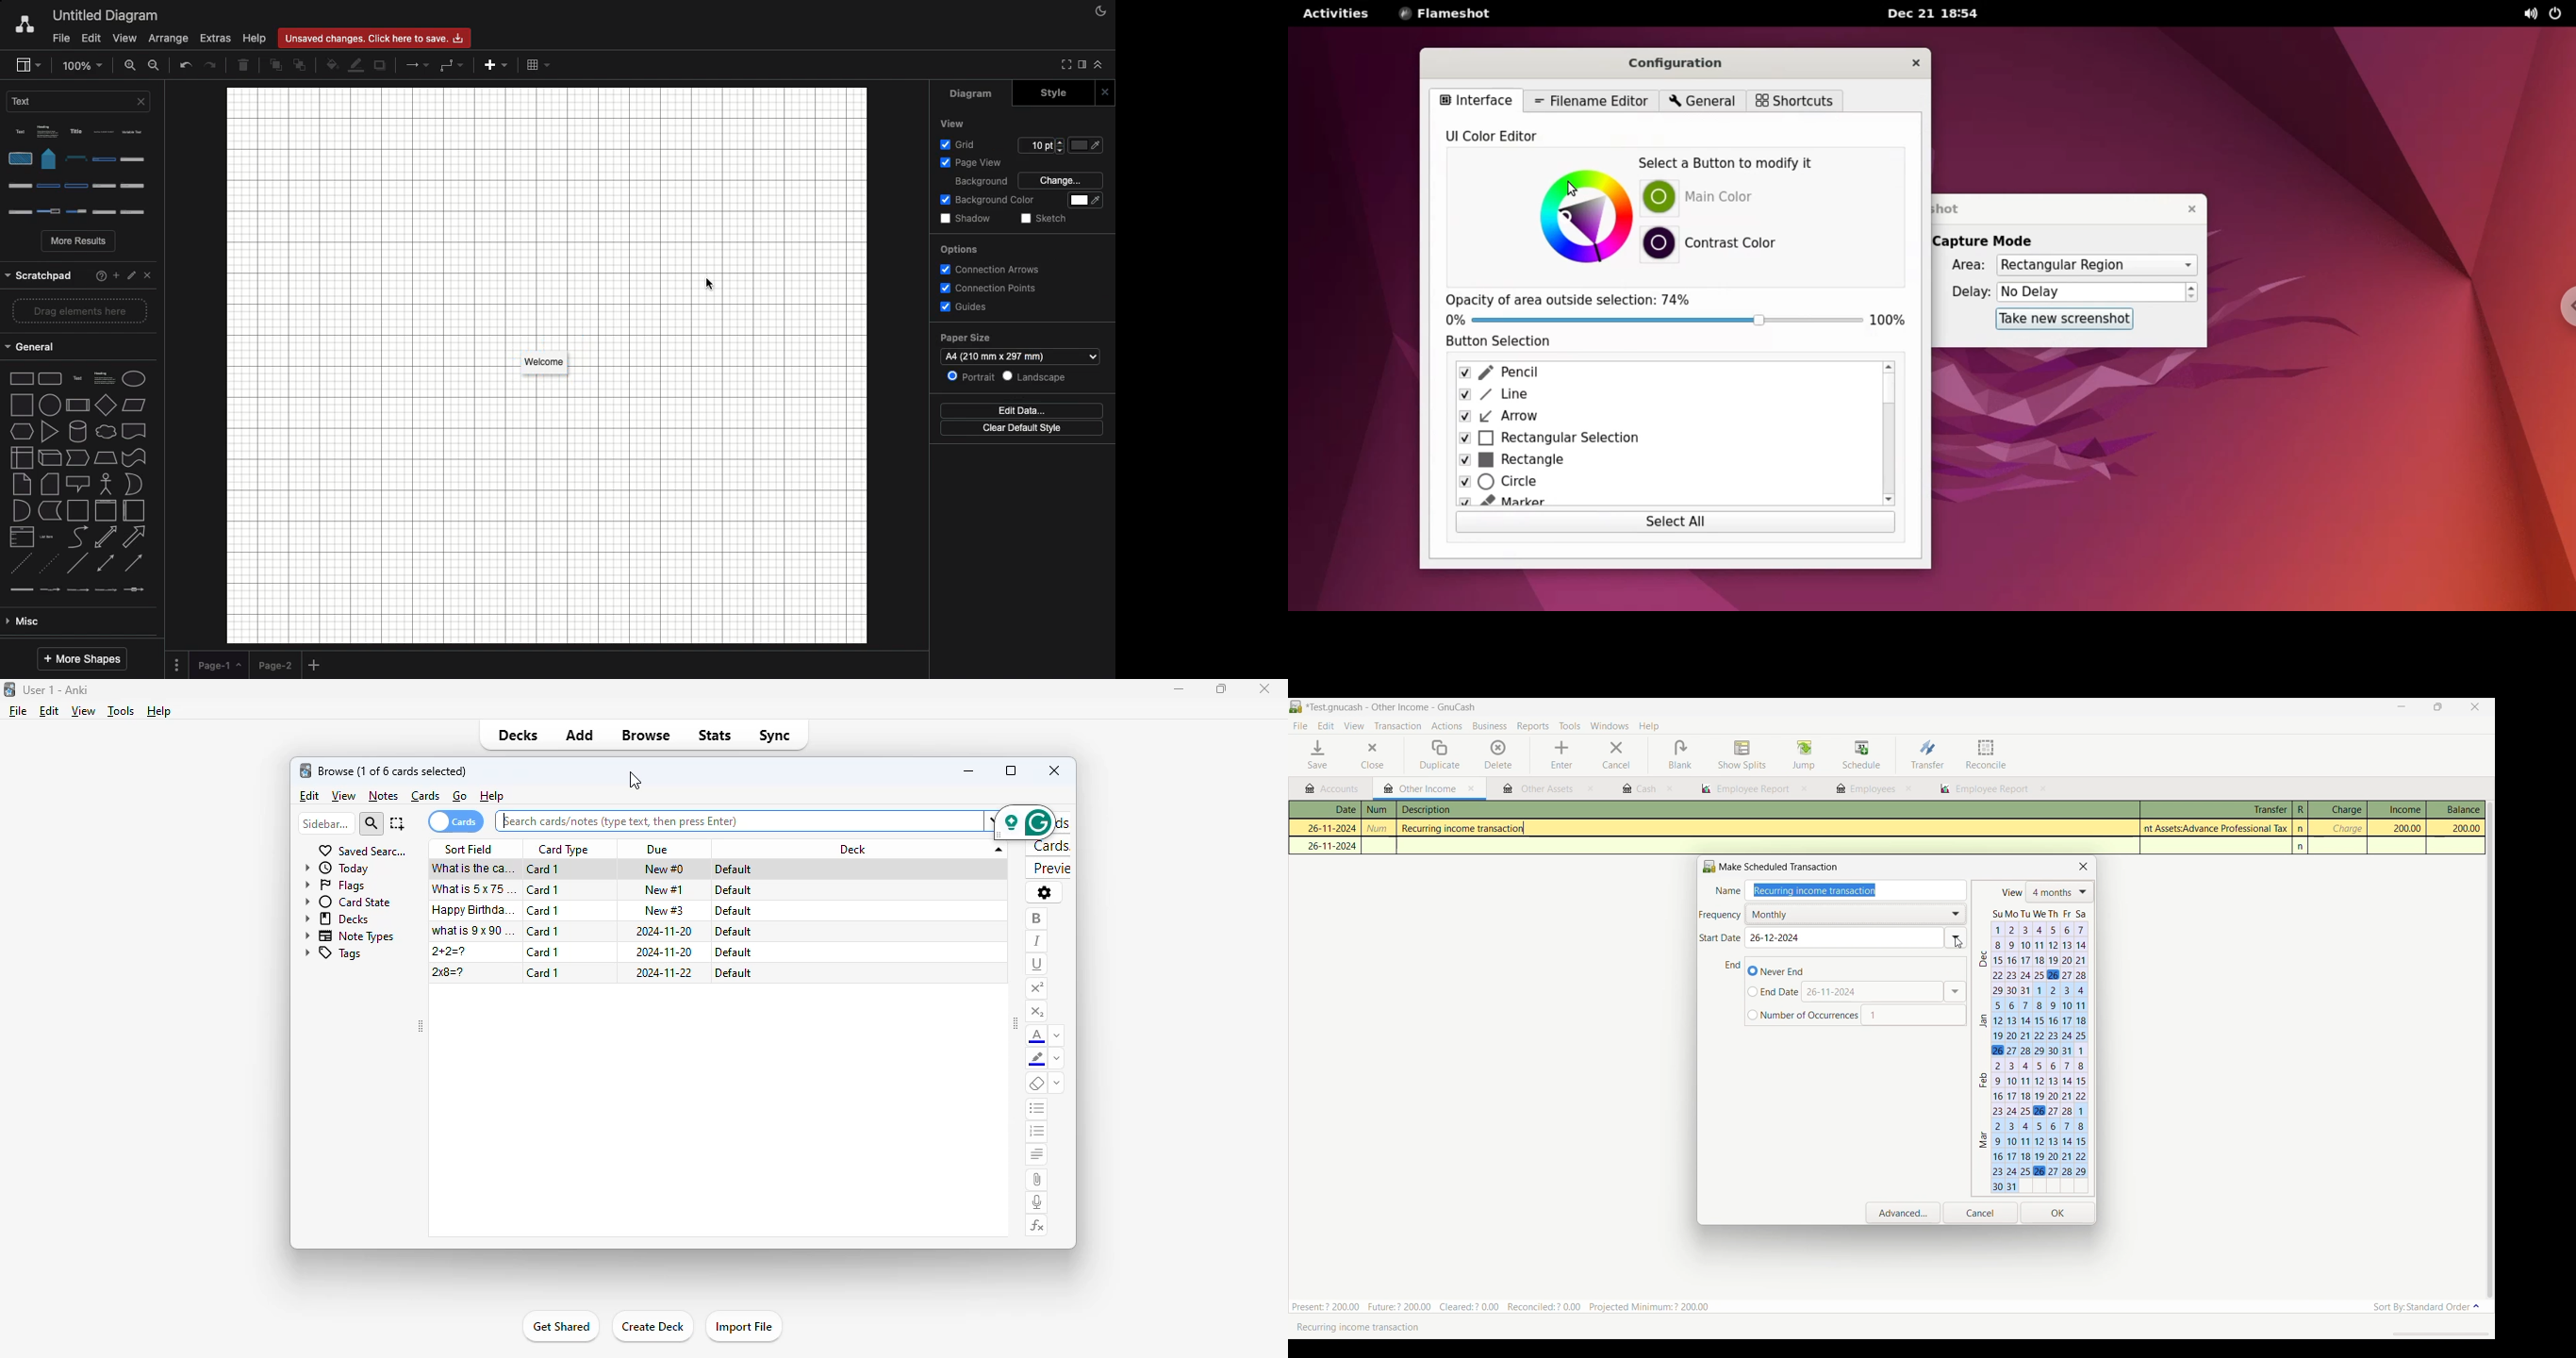 The width and height of the screenshot is (2576, 1372). Describe the element at coordinates (1744, 789) in the screenshot. I see `employee report` at that location.